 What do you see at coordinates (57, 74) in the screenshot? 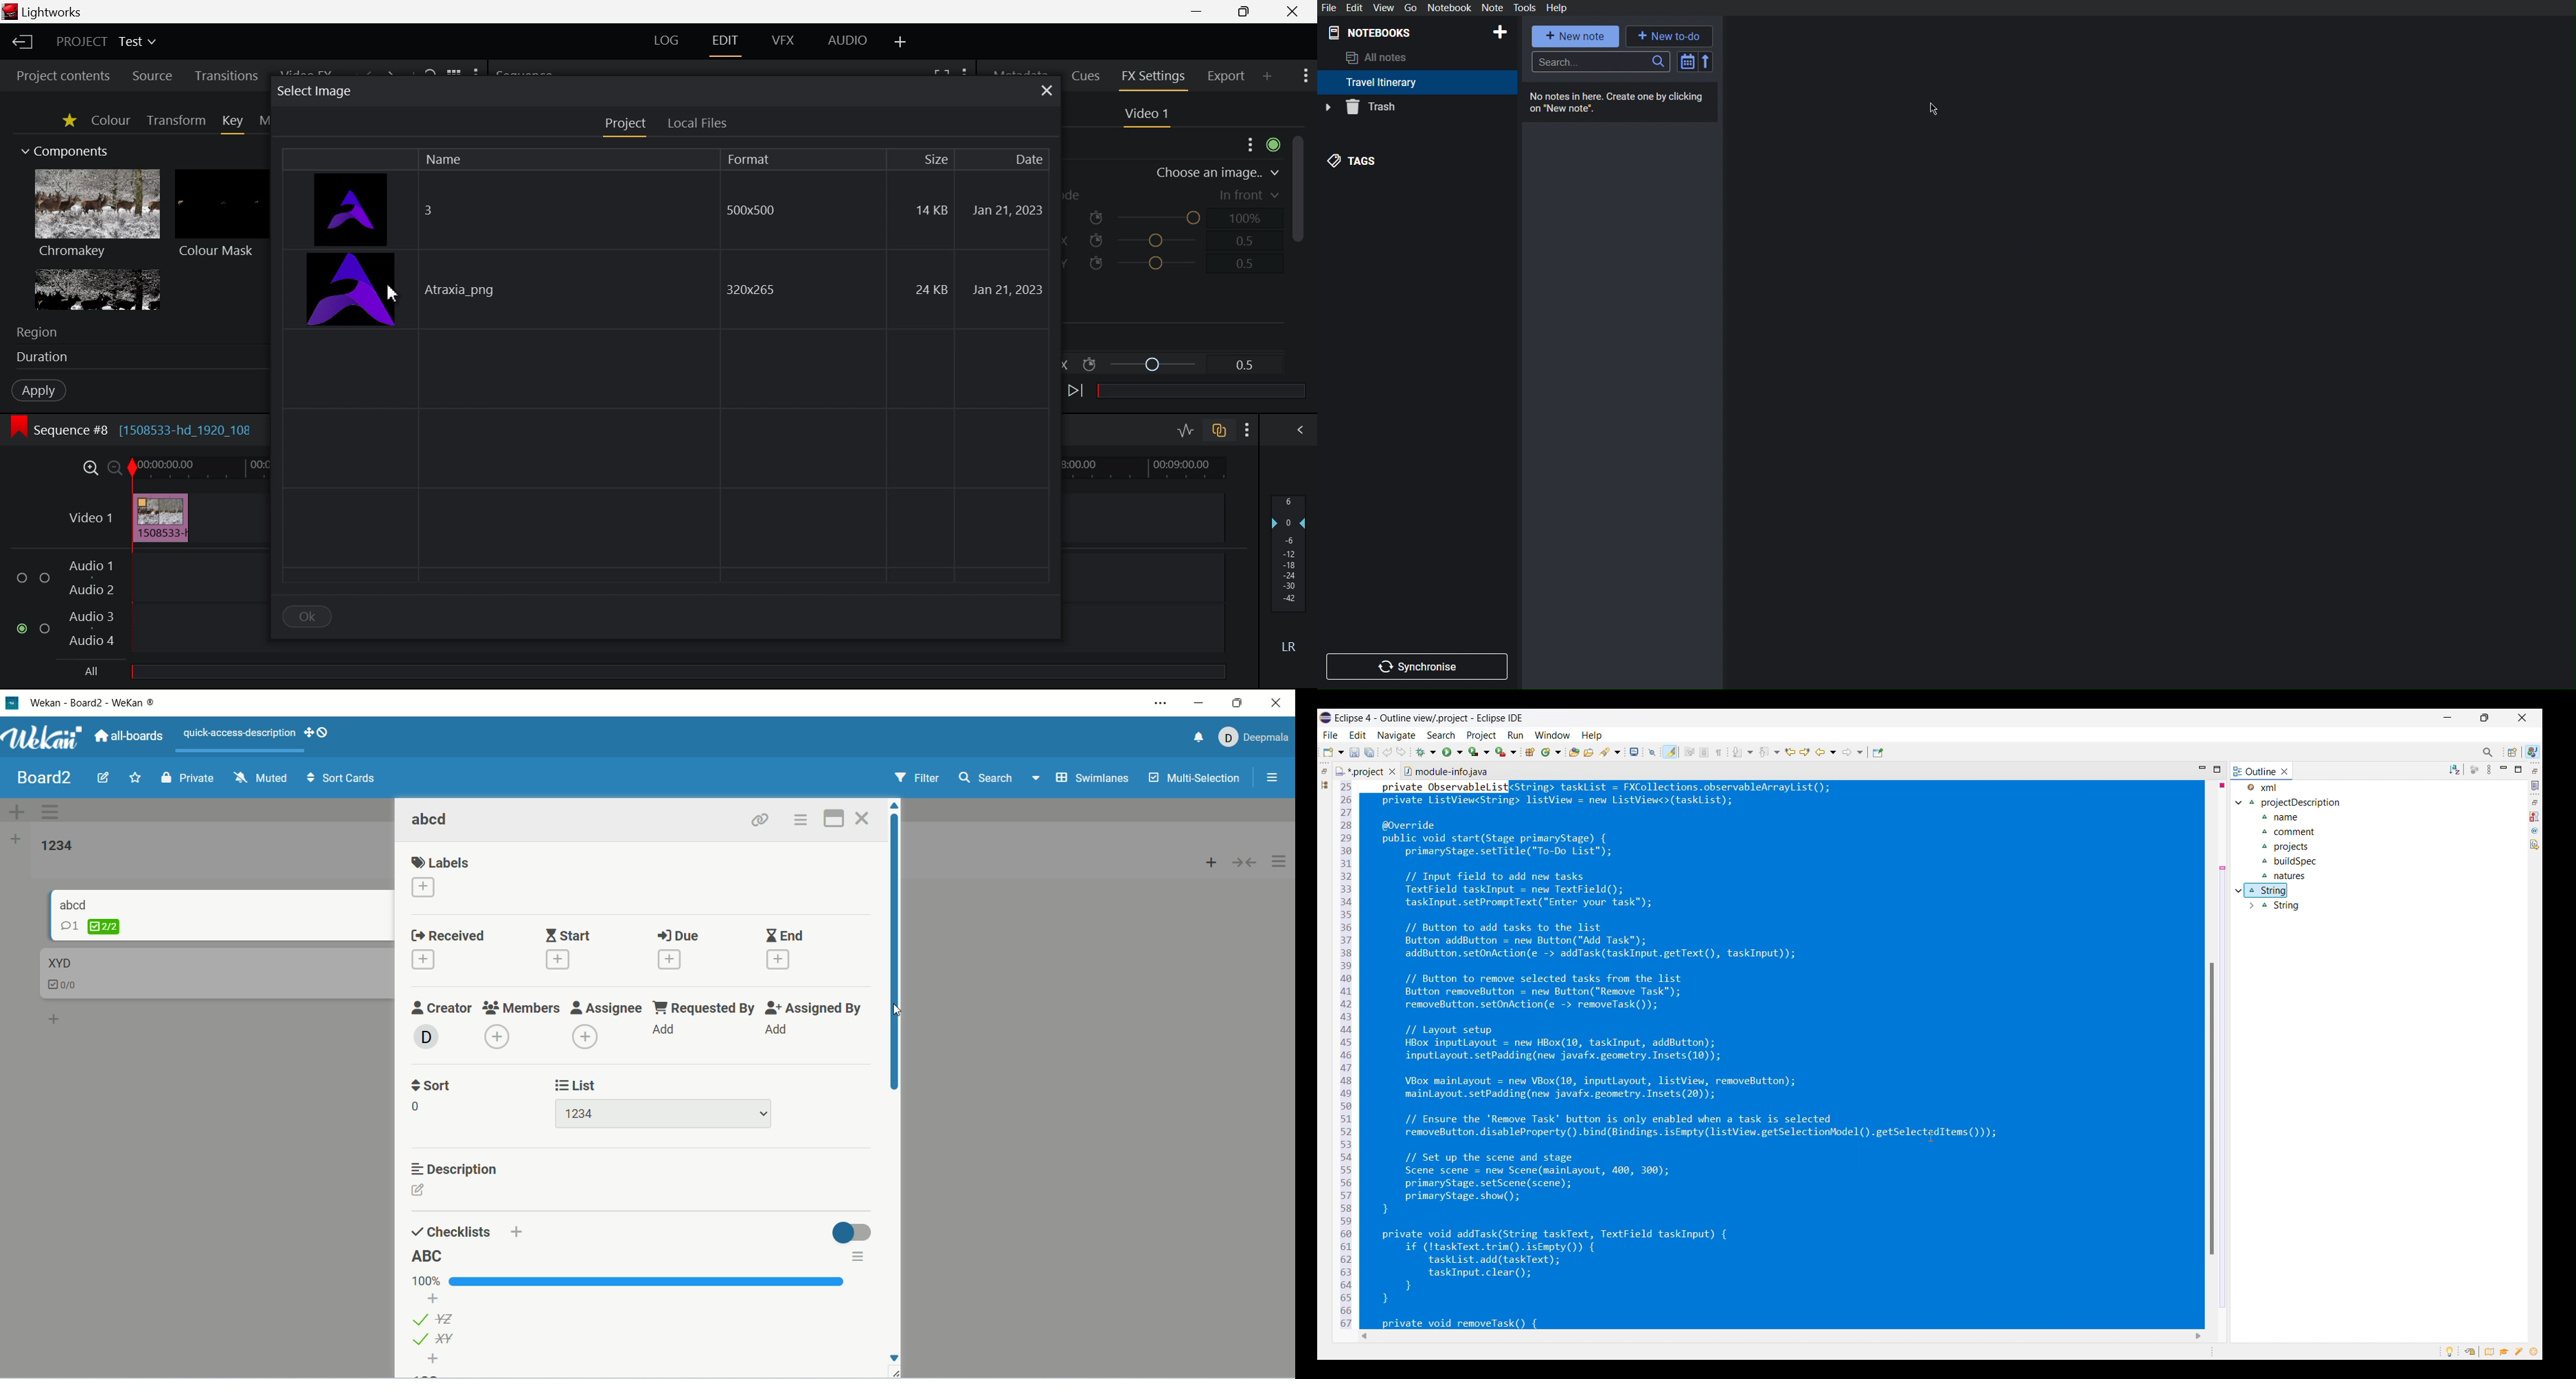
I see `Project contents` at bounding box center [57, 74].